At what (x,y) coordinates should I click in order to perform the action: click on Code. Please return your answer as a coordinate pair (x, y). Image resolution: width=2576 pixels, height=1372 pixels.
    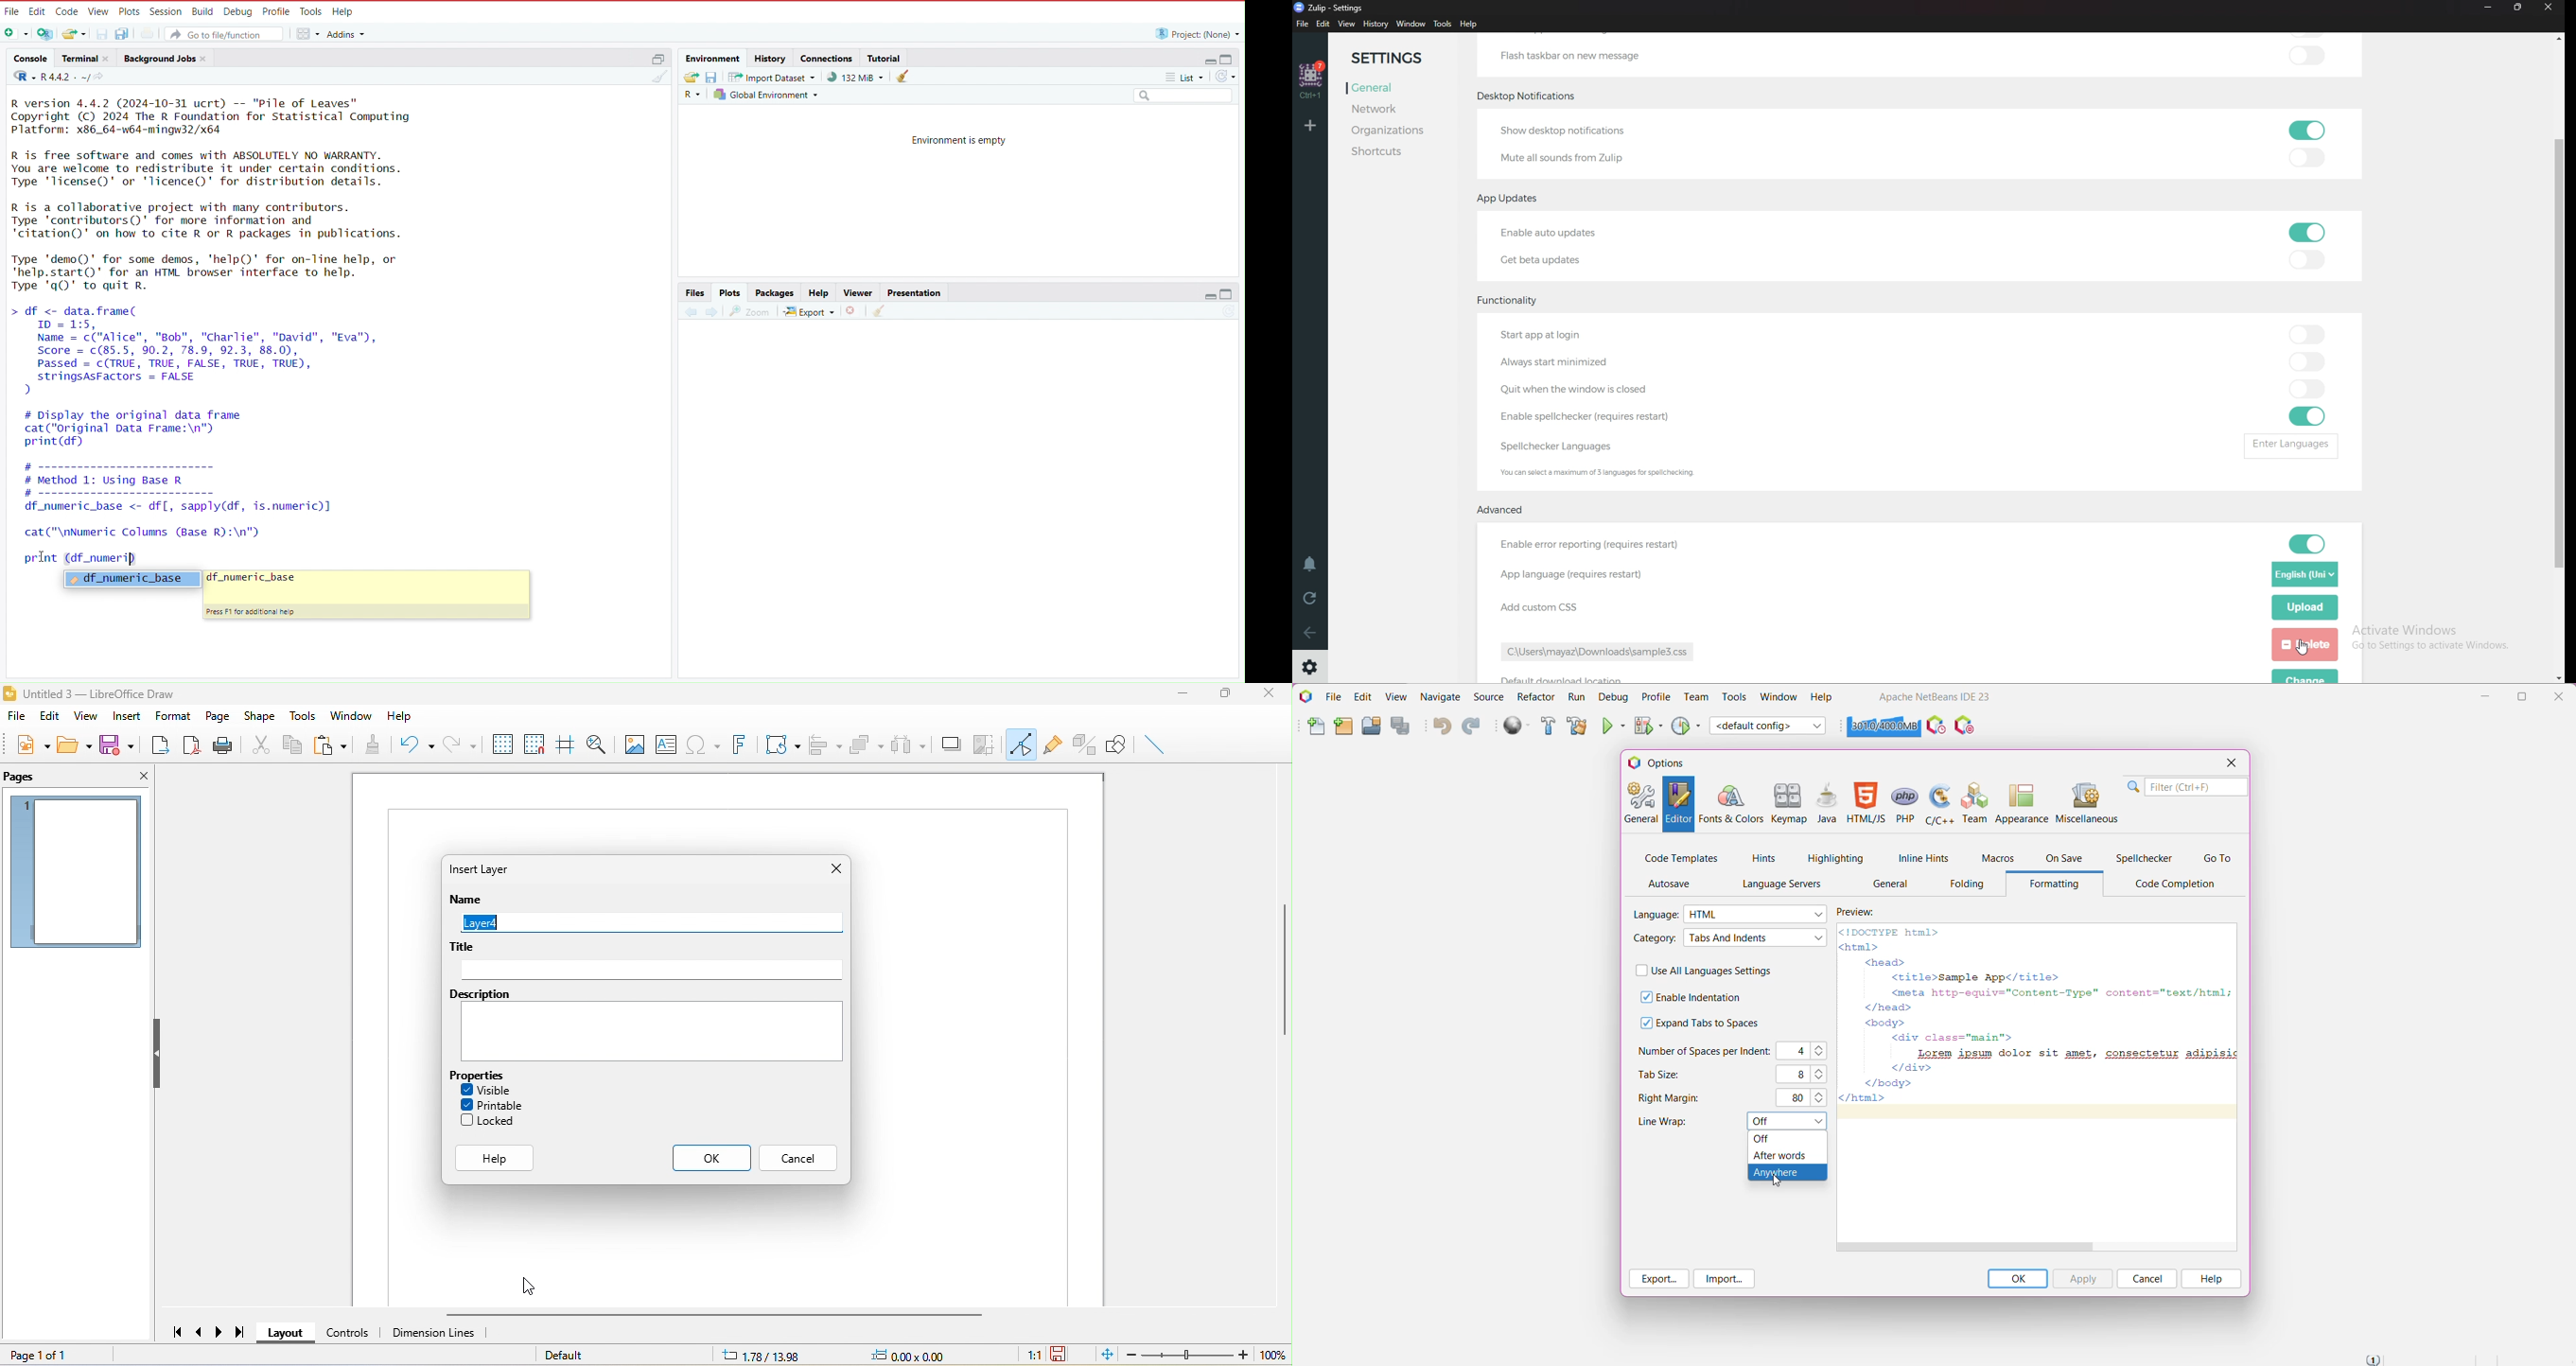
    Looking at the image, I should click on (66, 9).